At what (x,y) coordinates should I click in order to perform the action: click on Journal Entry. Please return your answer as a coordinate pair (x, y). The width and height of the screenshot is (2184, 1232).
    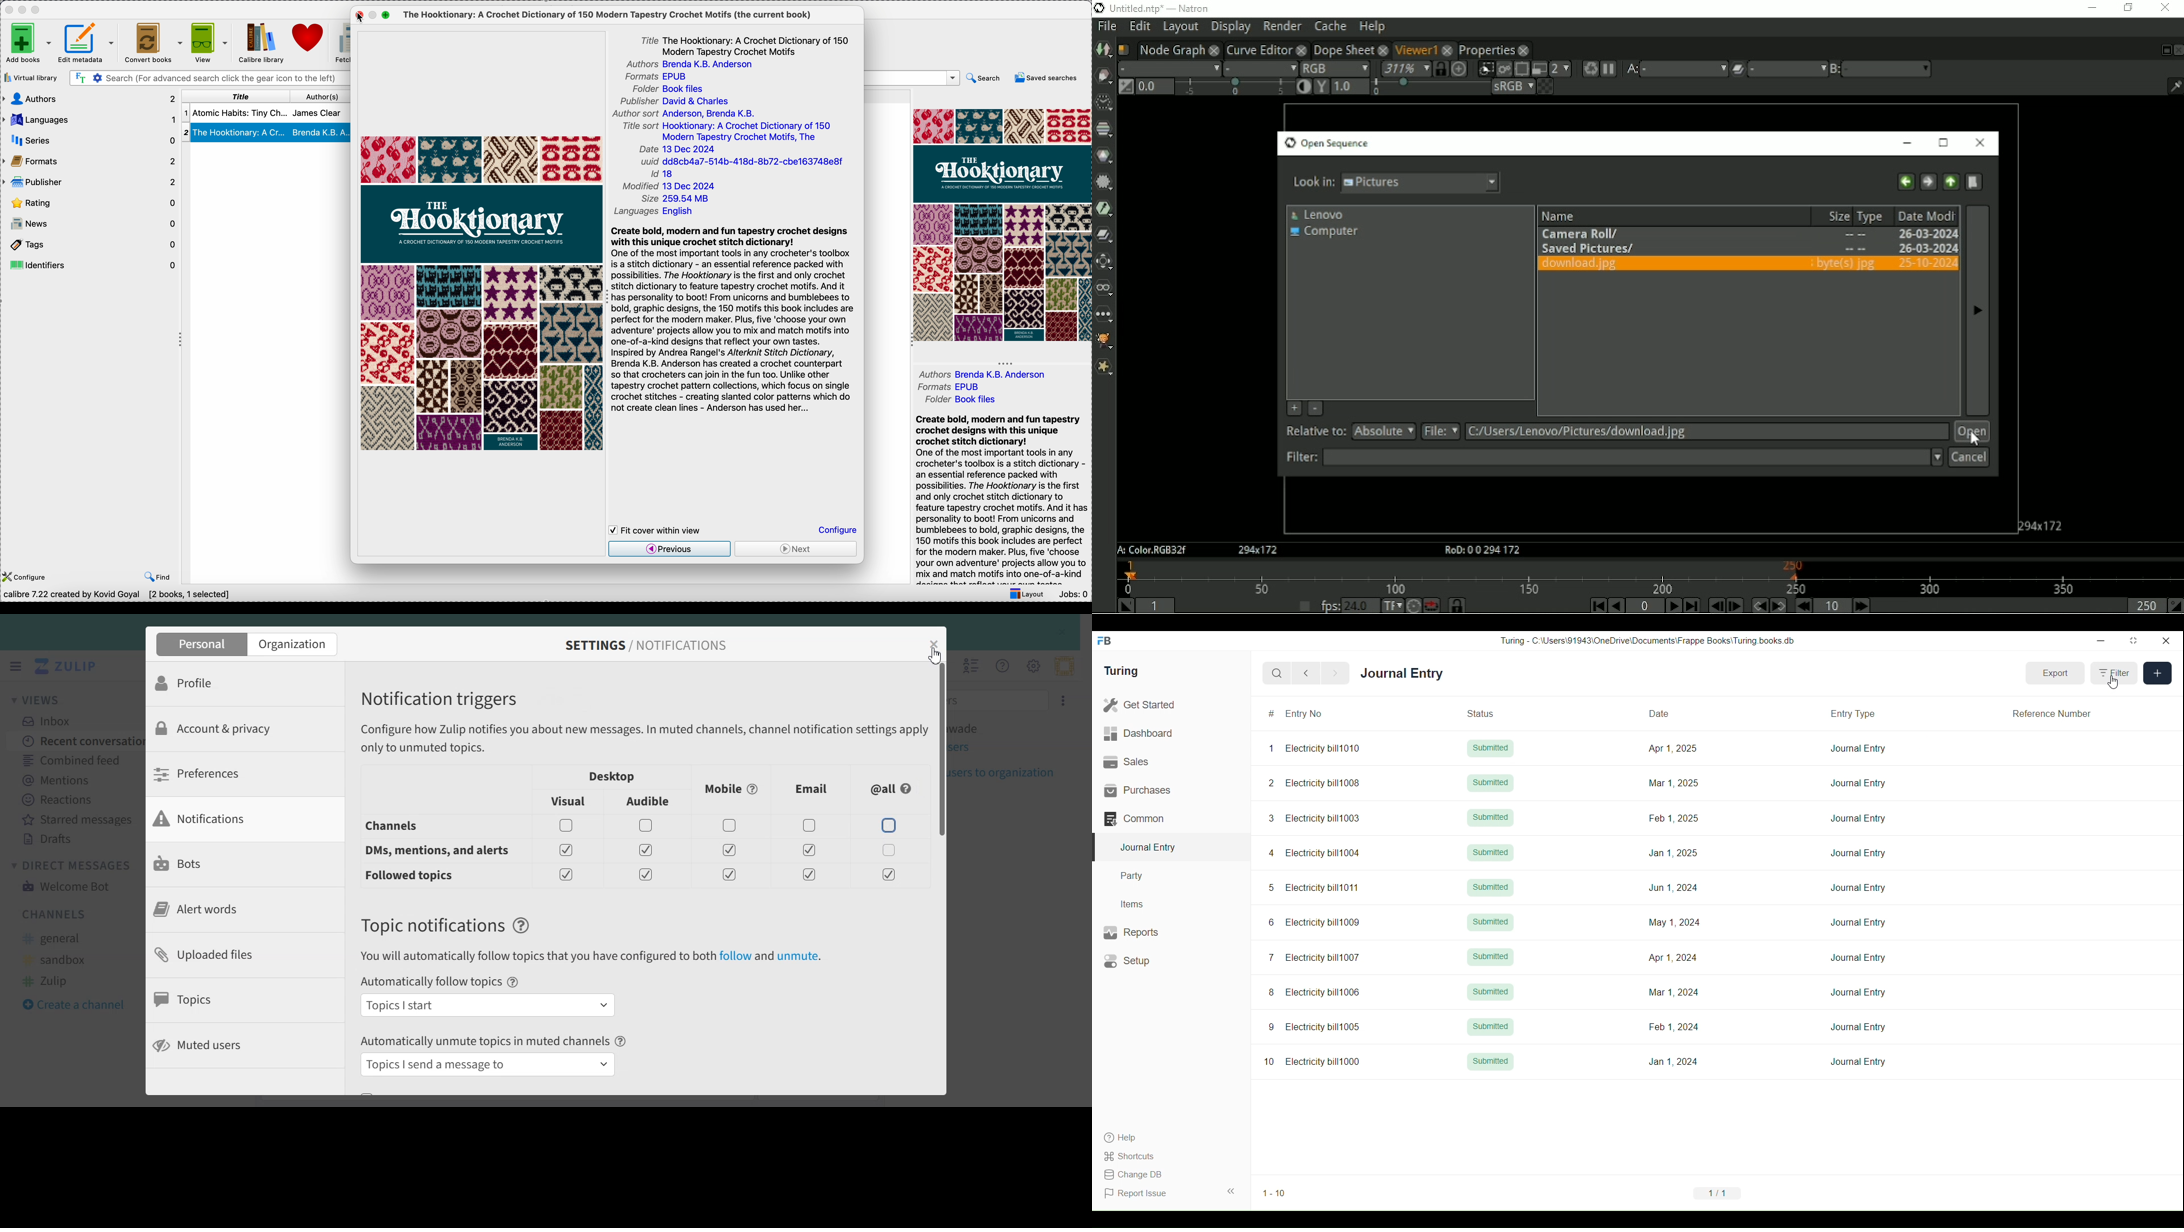
    Looking at the image, I should click on (1858, 1027).